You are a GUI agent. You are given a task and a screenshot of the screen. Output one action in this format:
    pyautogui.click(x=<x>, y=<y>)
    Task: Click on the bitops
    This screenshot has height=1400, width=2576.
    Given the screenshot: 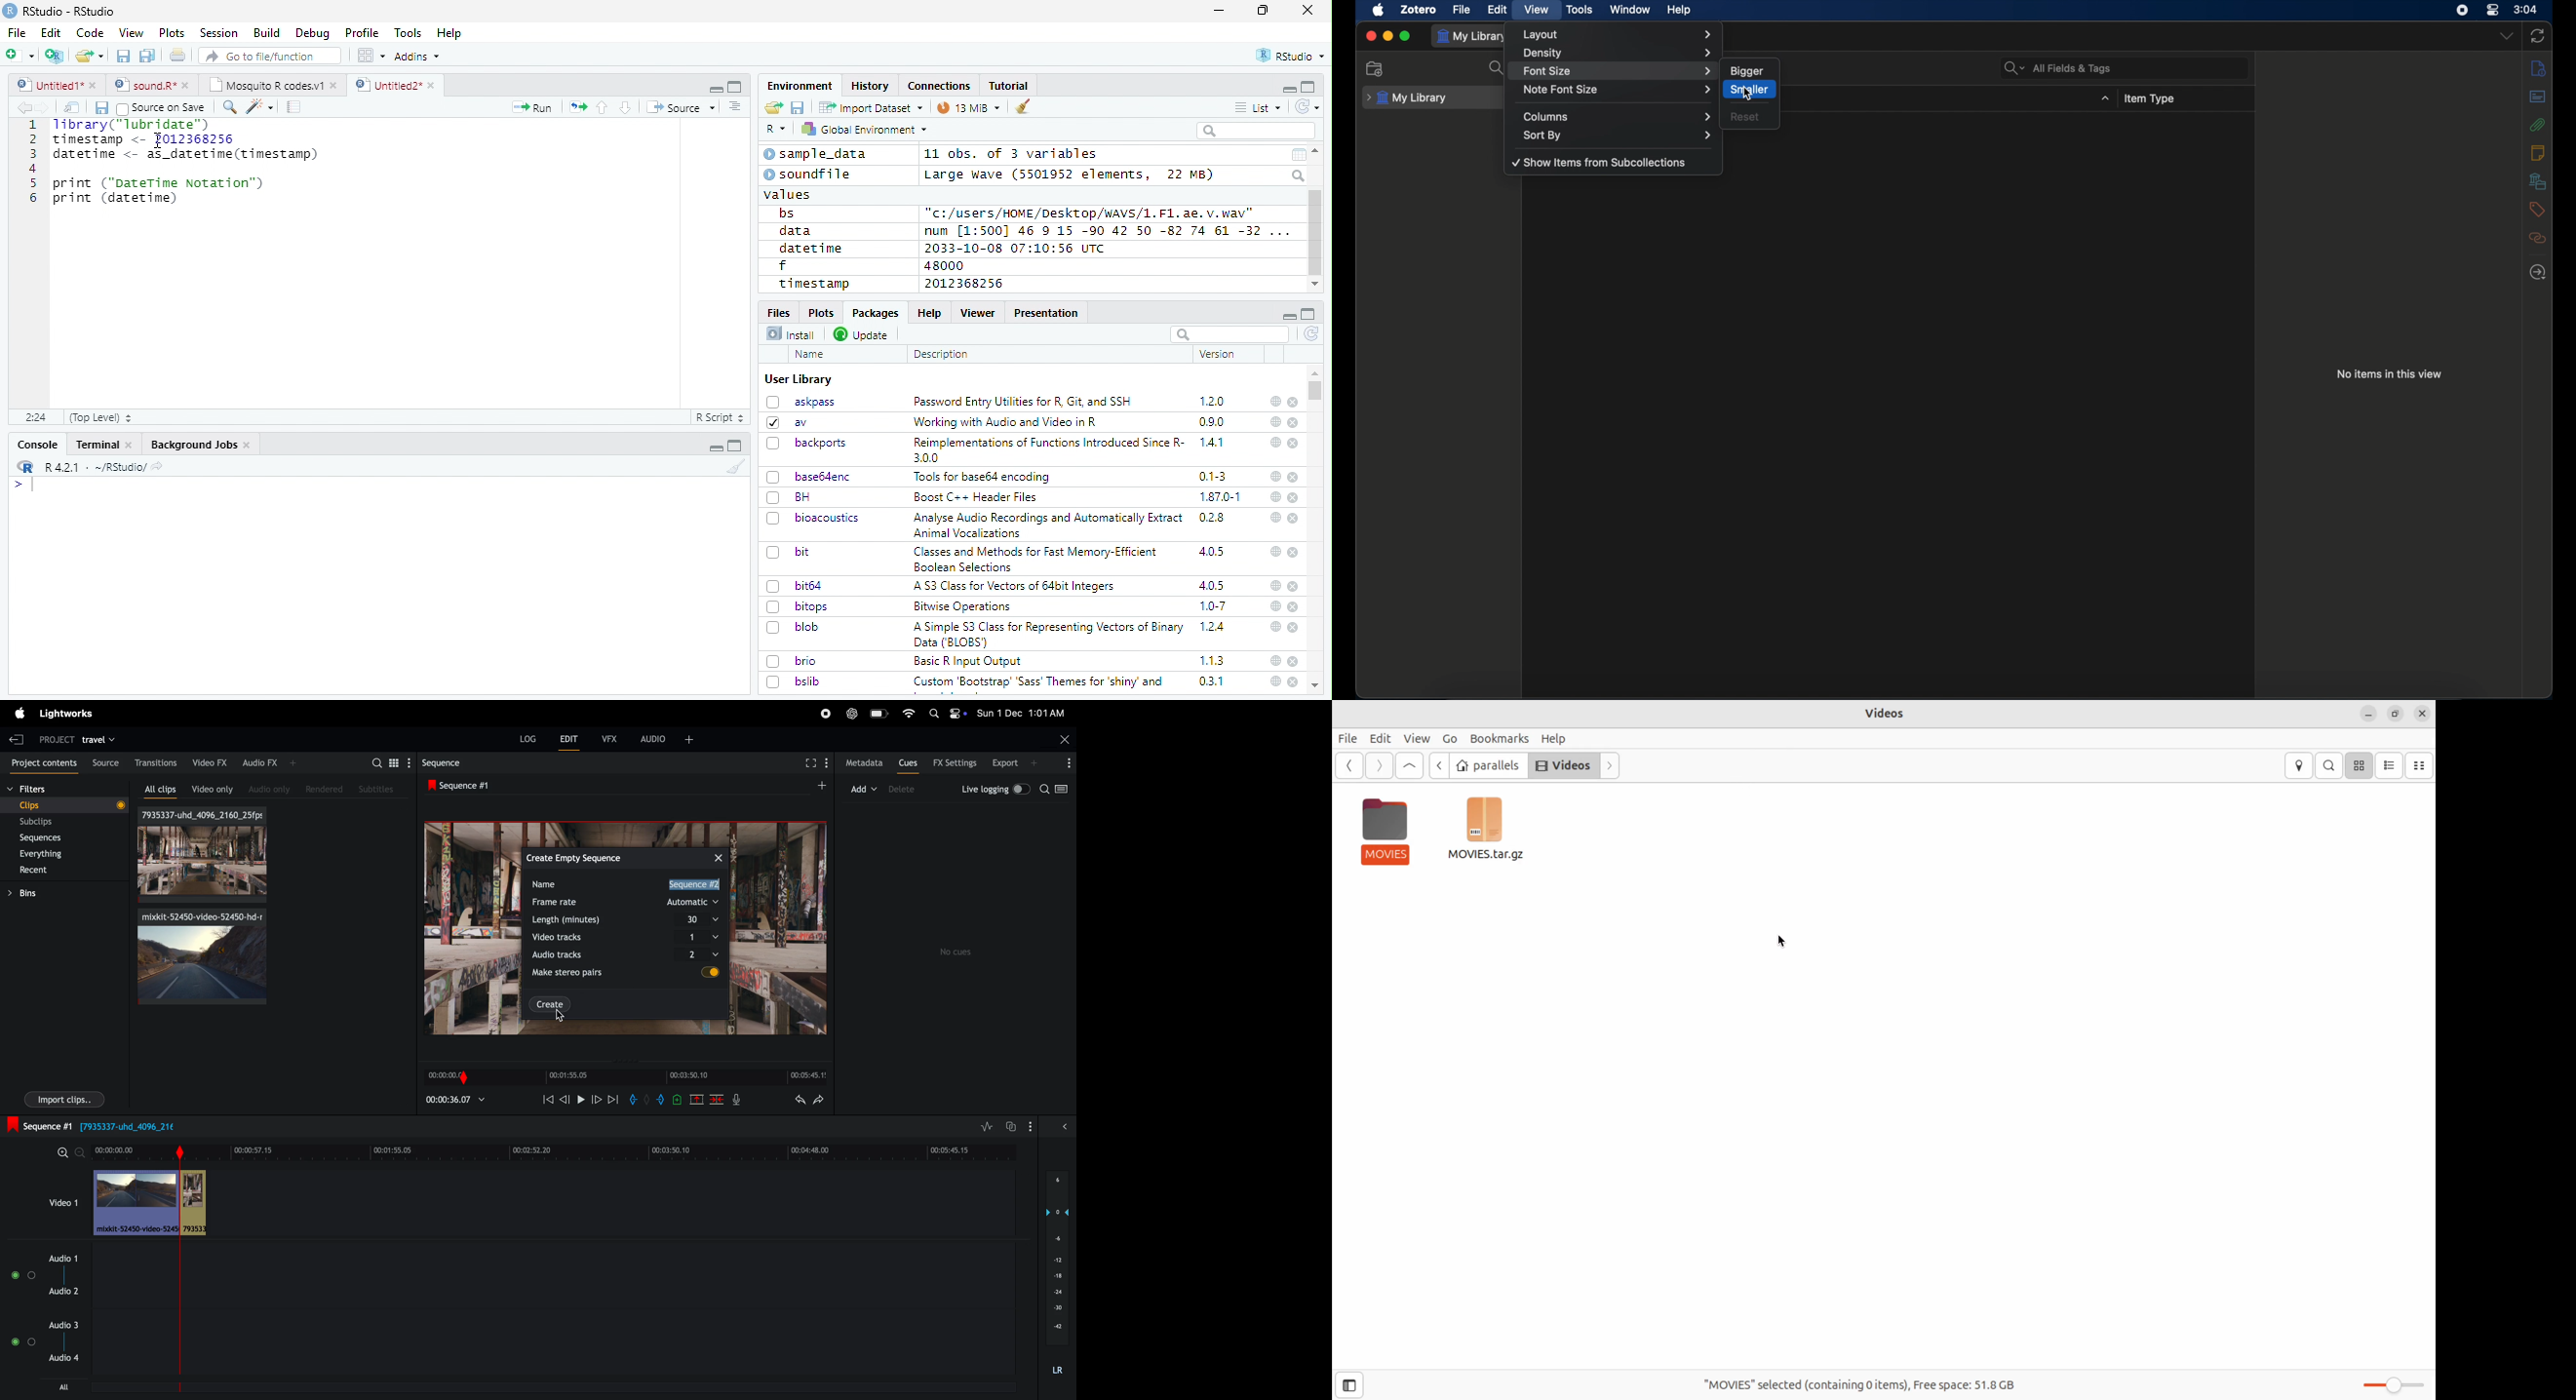 What is the action you would take?
    pyautogui.click(x=799, y=606)
    